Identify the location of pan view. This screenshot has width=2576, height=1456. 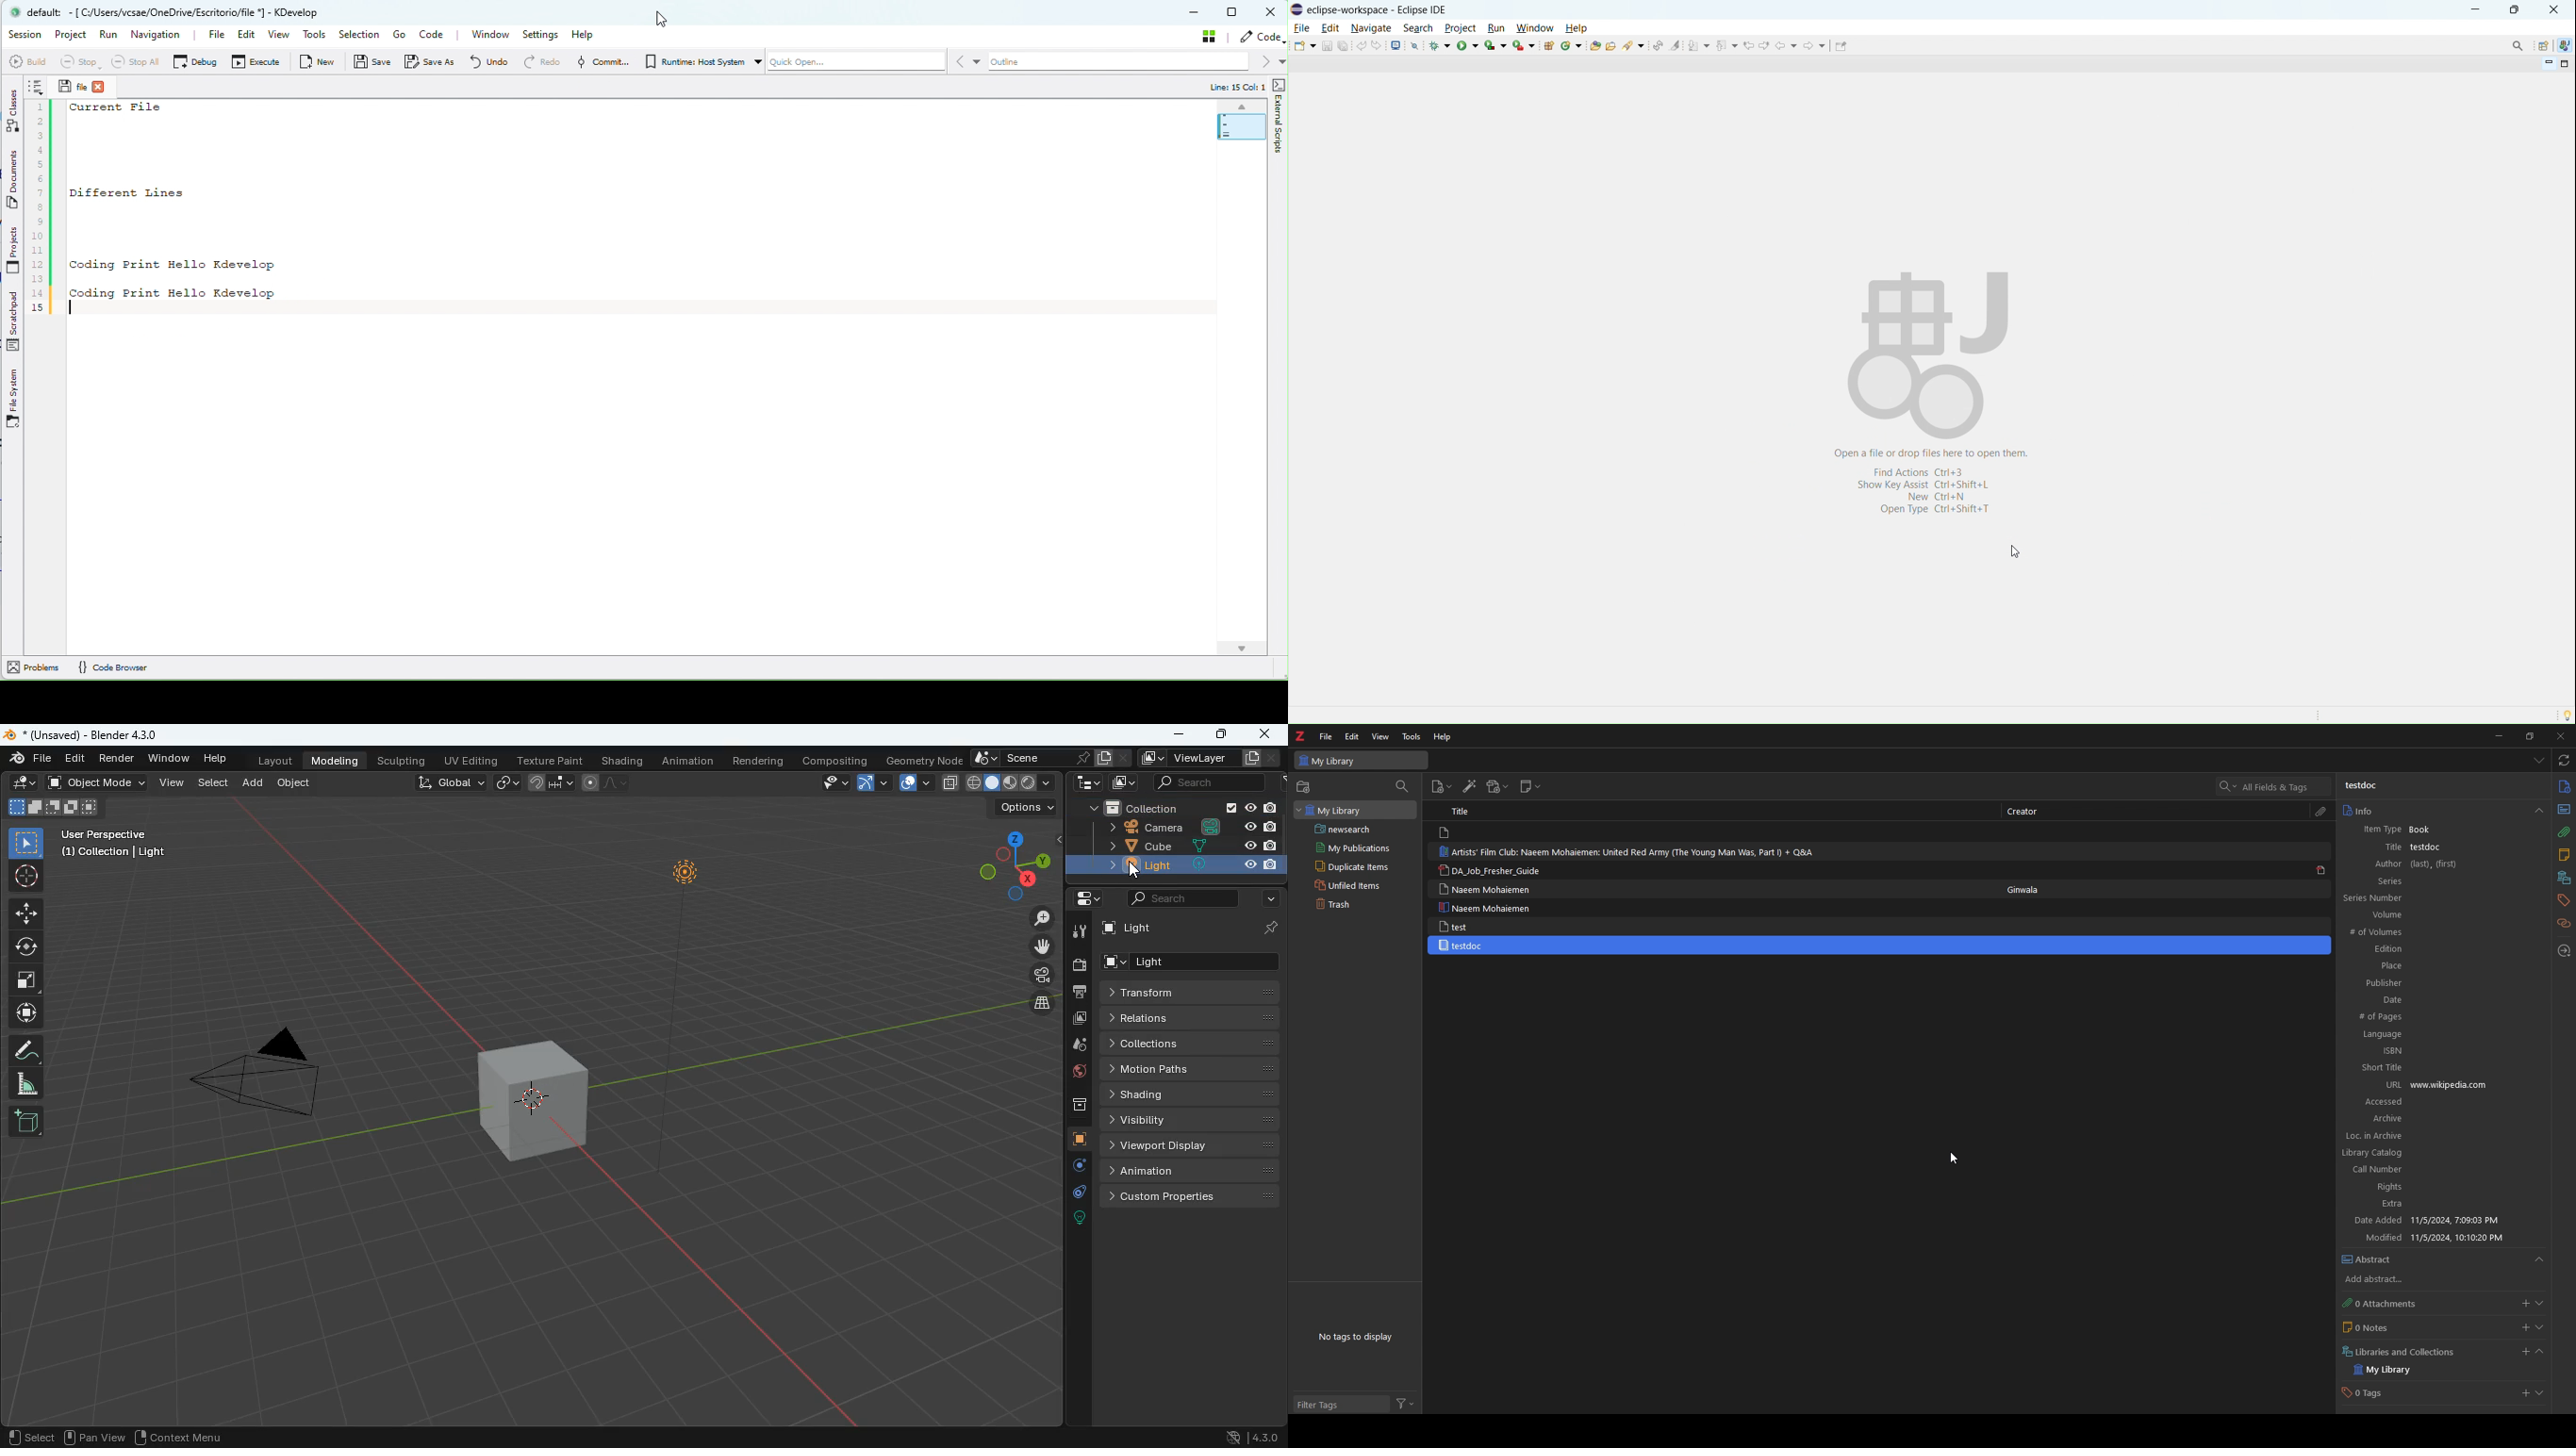
(96, 1437).